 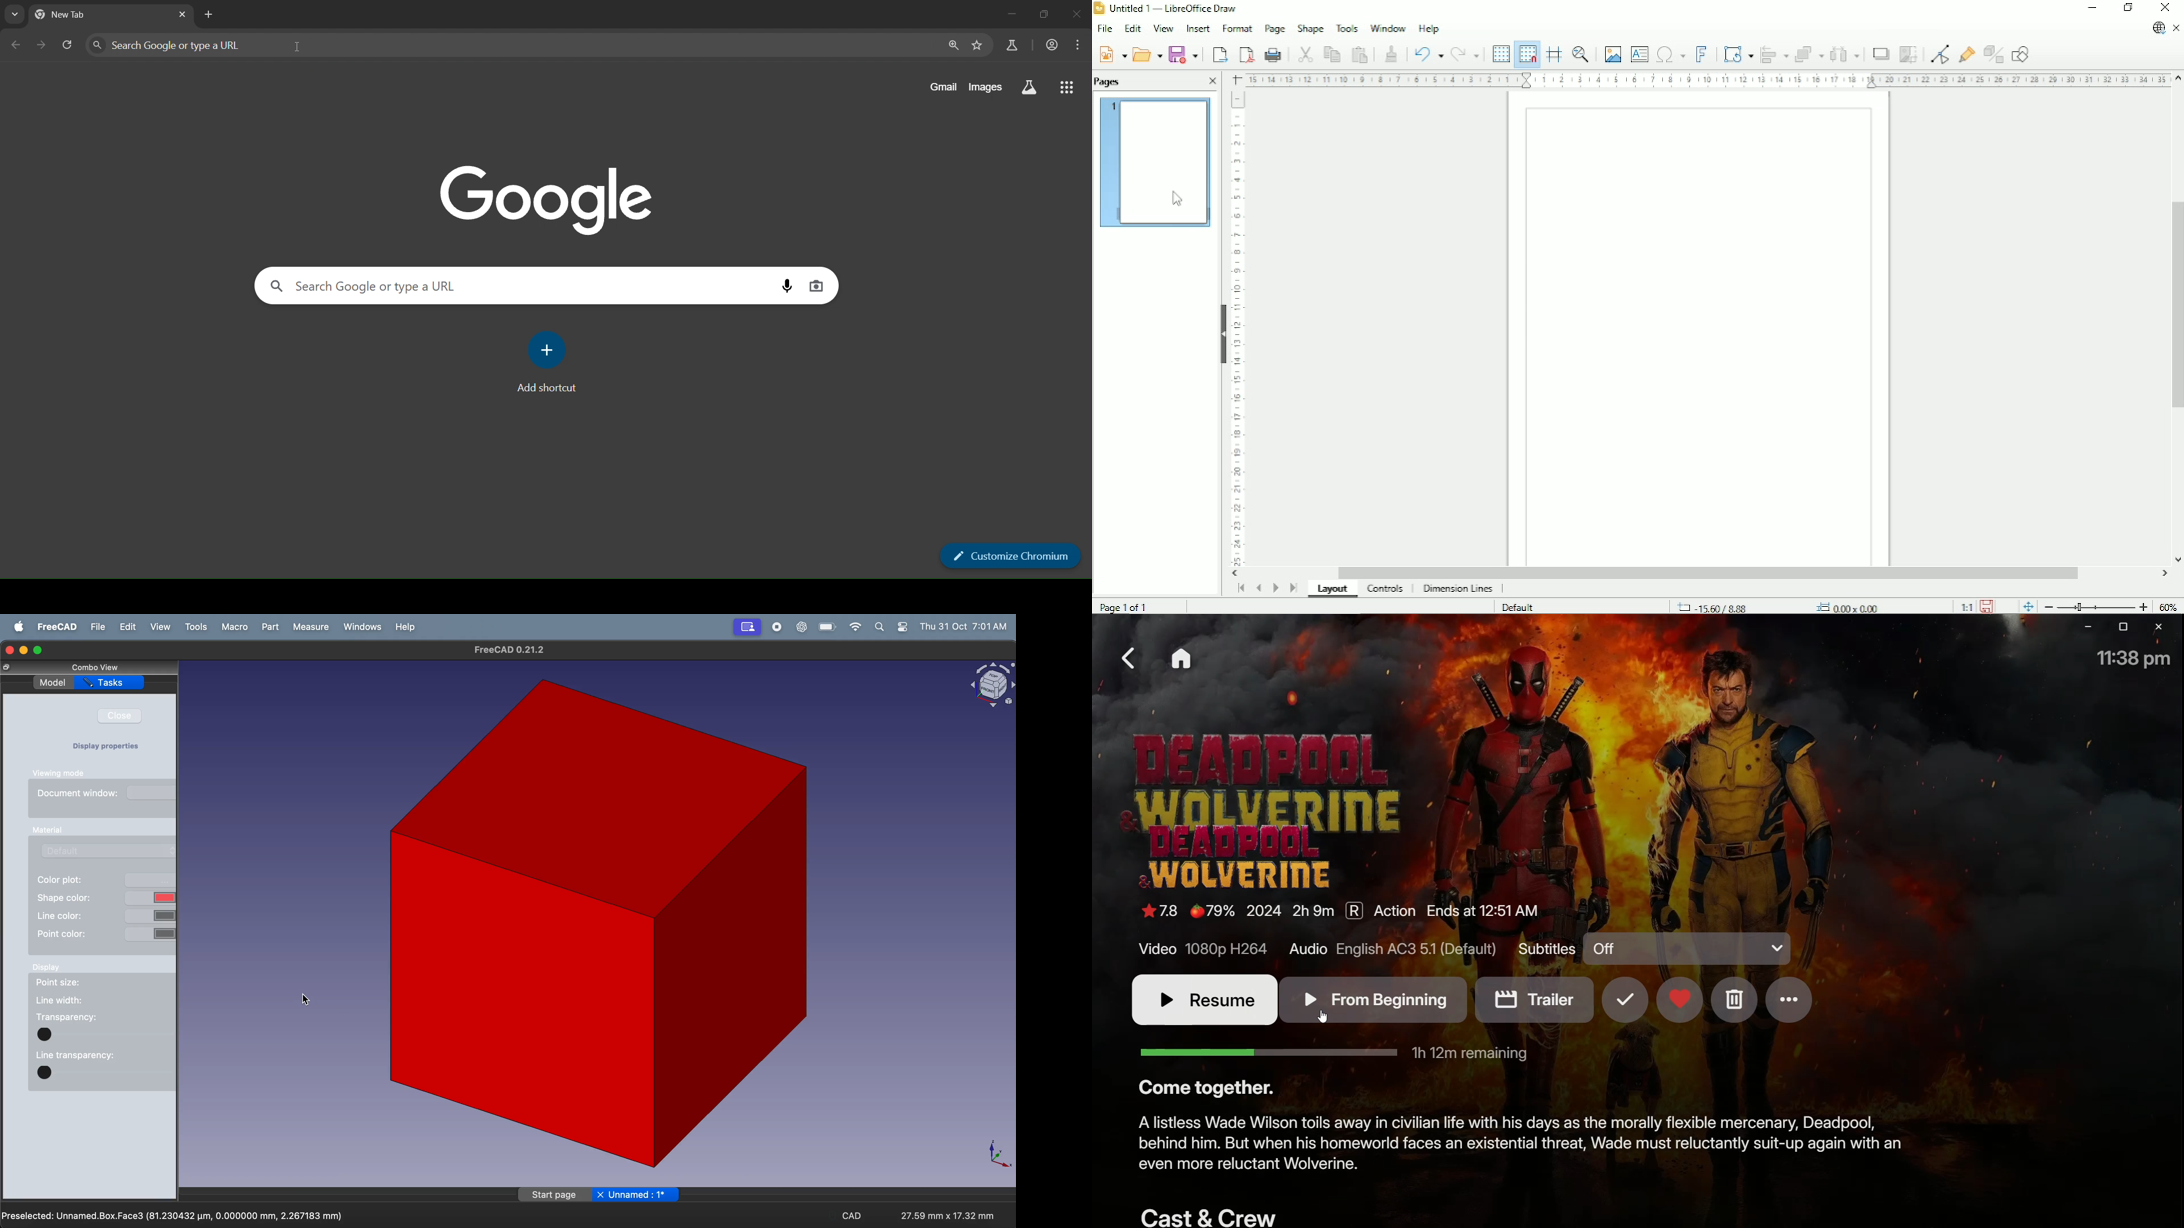 What do you see at coordinates (362, 627) in the screenshot?
I see `windows` at bounding box center [362, 627].